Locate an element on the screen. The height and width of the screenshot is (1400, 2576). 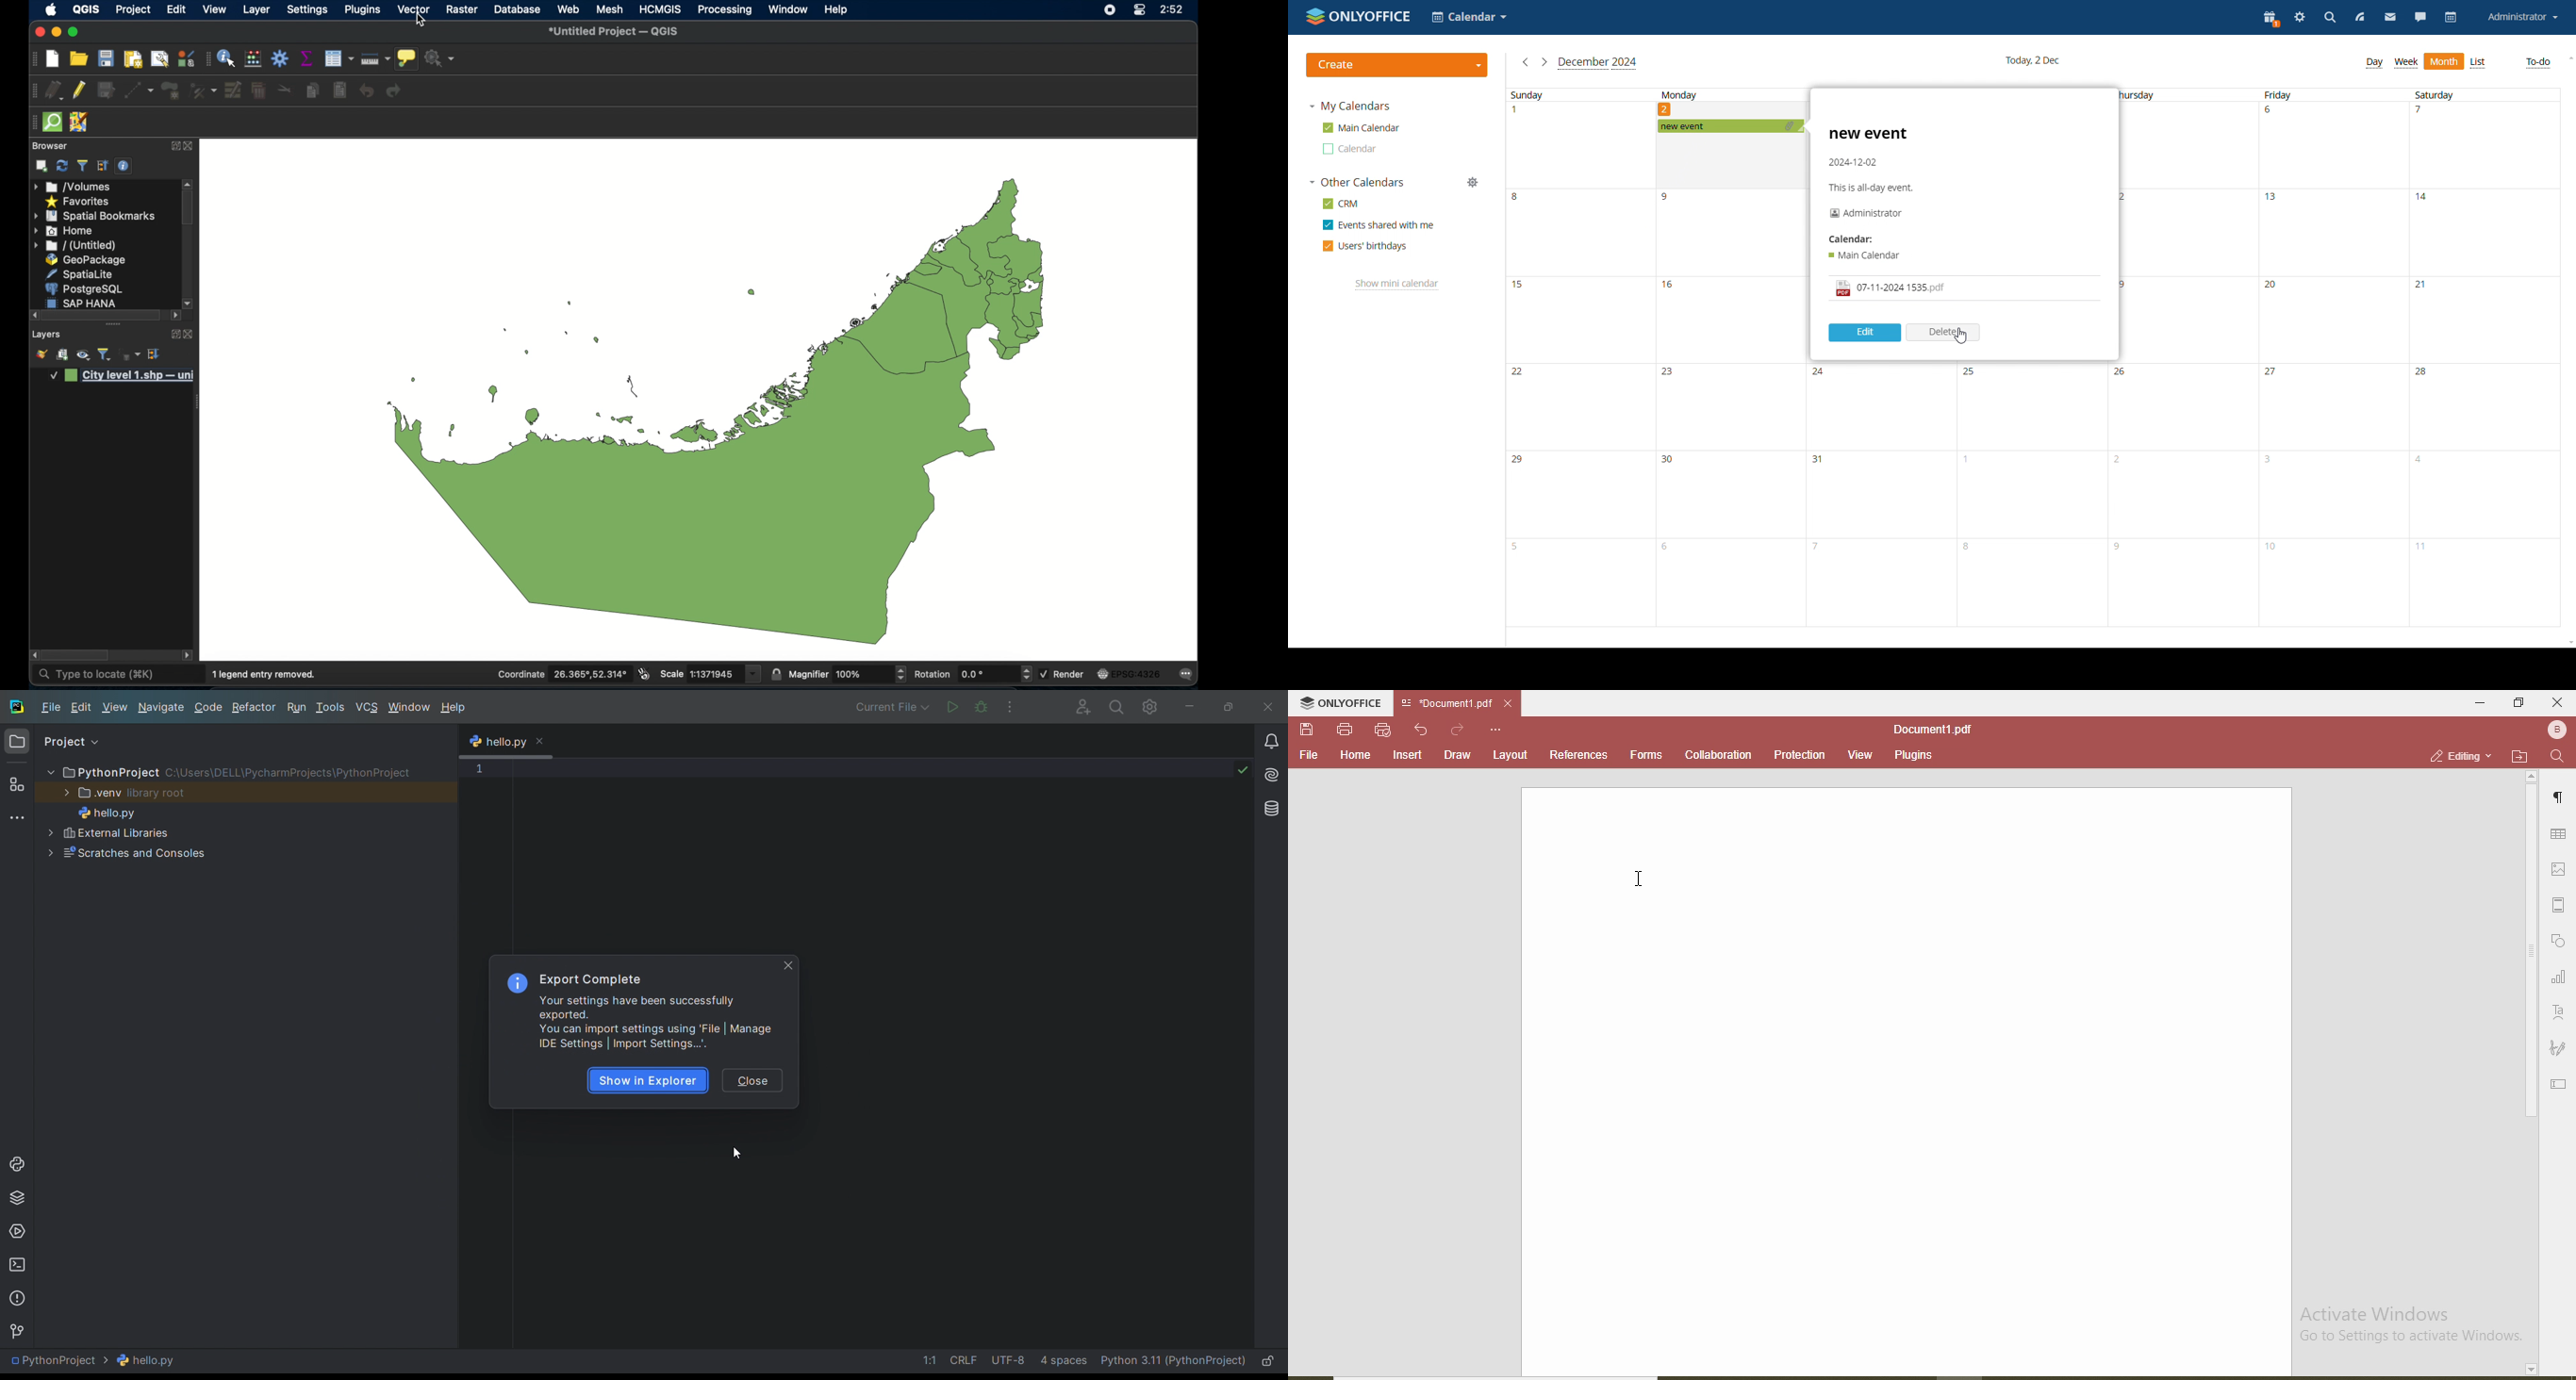
favorites is located at coordinates (79, 203).